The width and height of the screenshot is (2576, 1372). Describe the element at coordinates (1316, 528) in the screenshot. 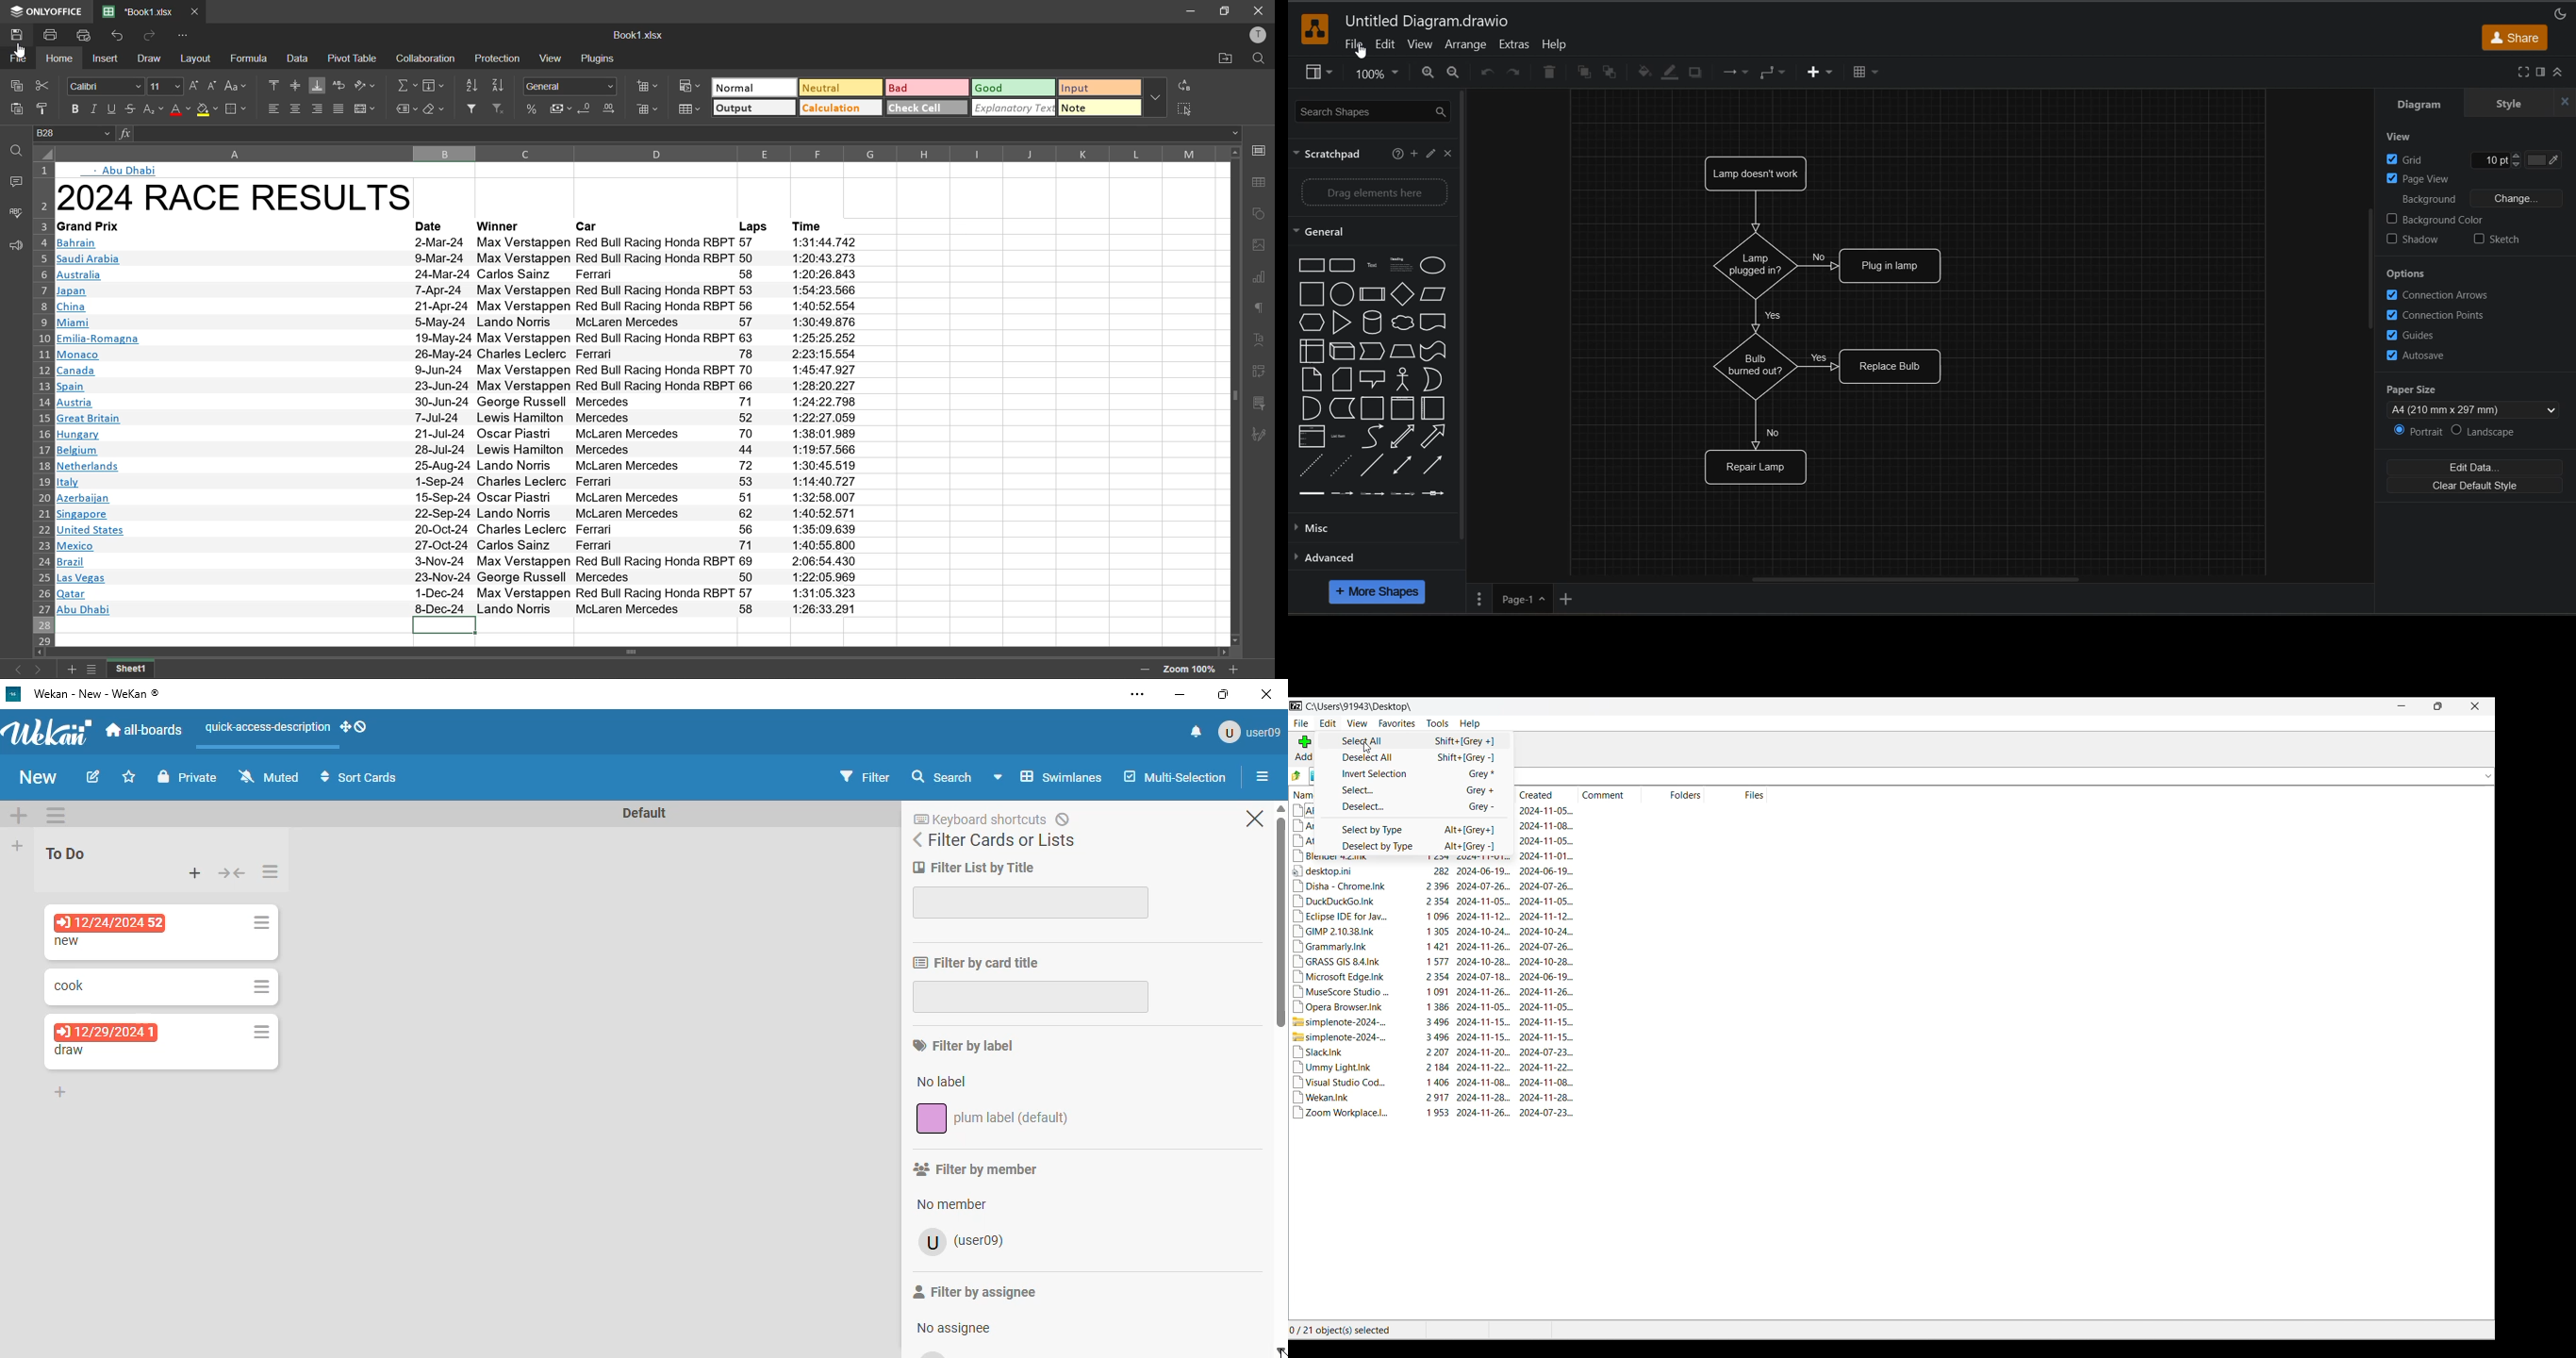

I see `misc` at that location.